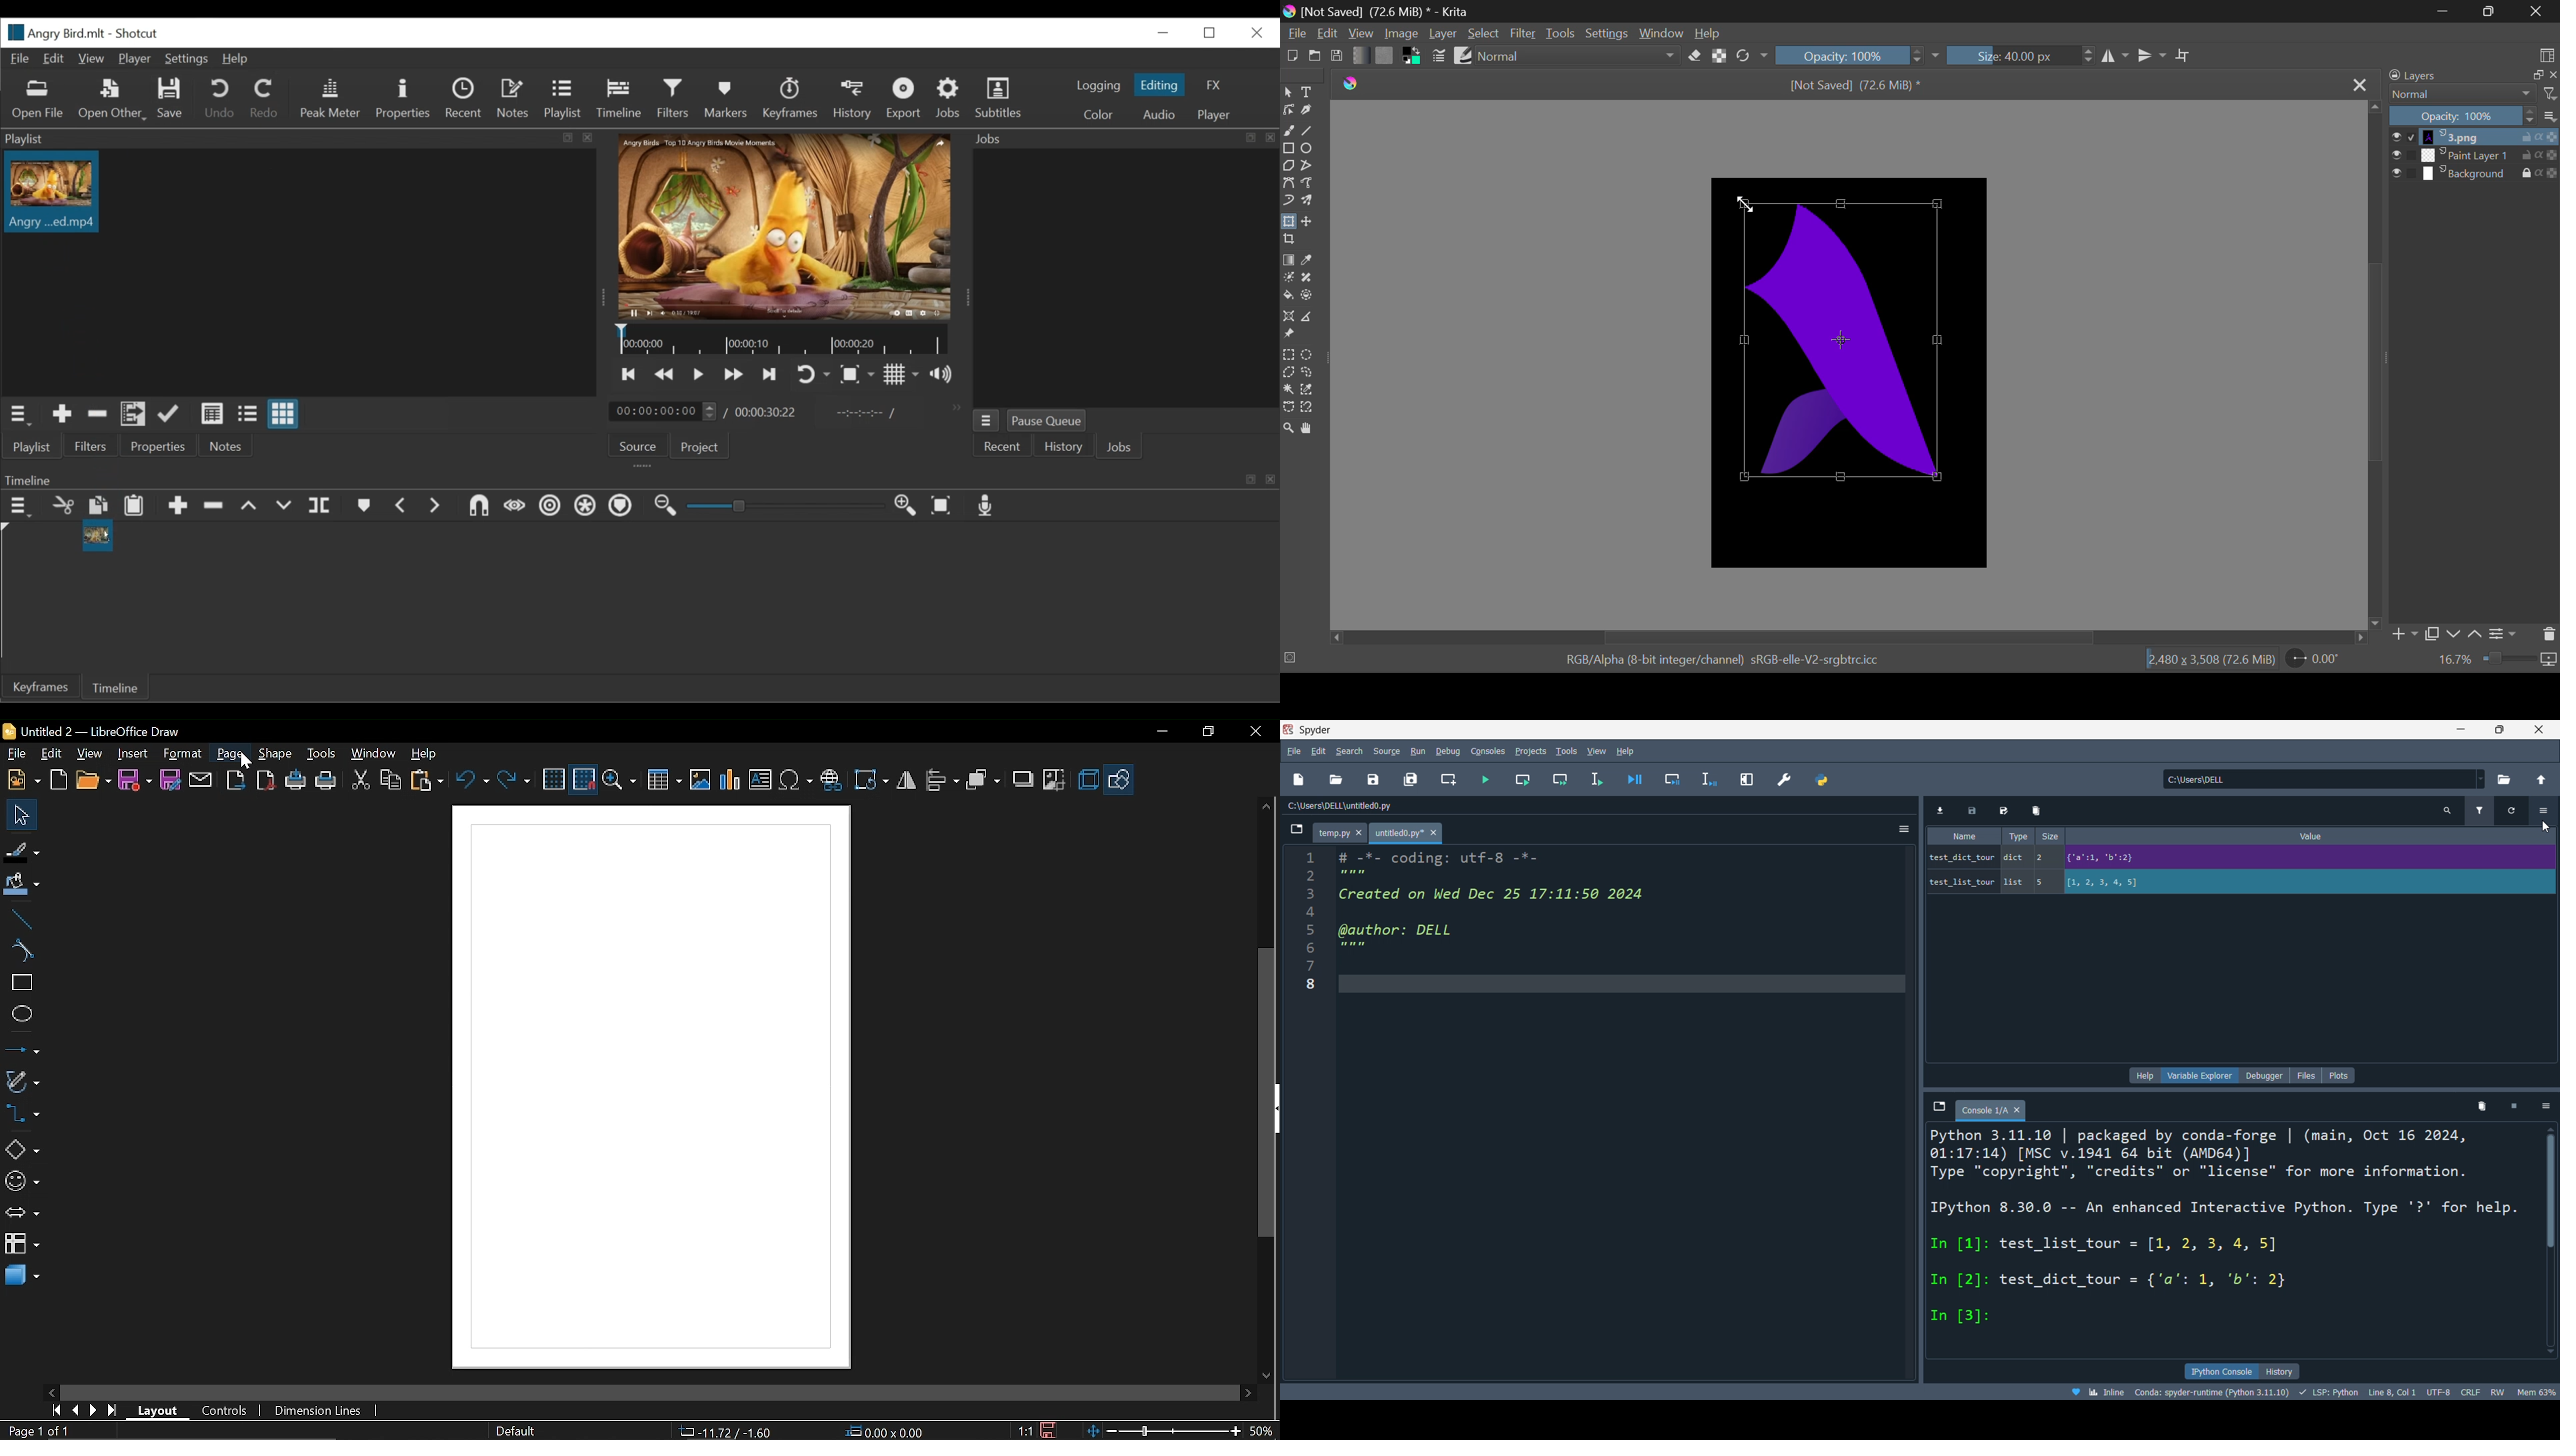 This screenshot has width=2576, height=1456. Describe the element at coordinates (1315, 56) in the screenshot. I see `Open` at that location.